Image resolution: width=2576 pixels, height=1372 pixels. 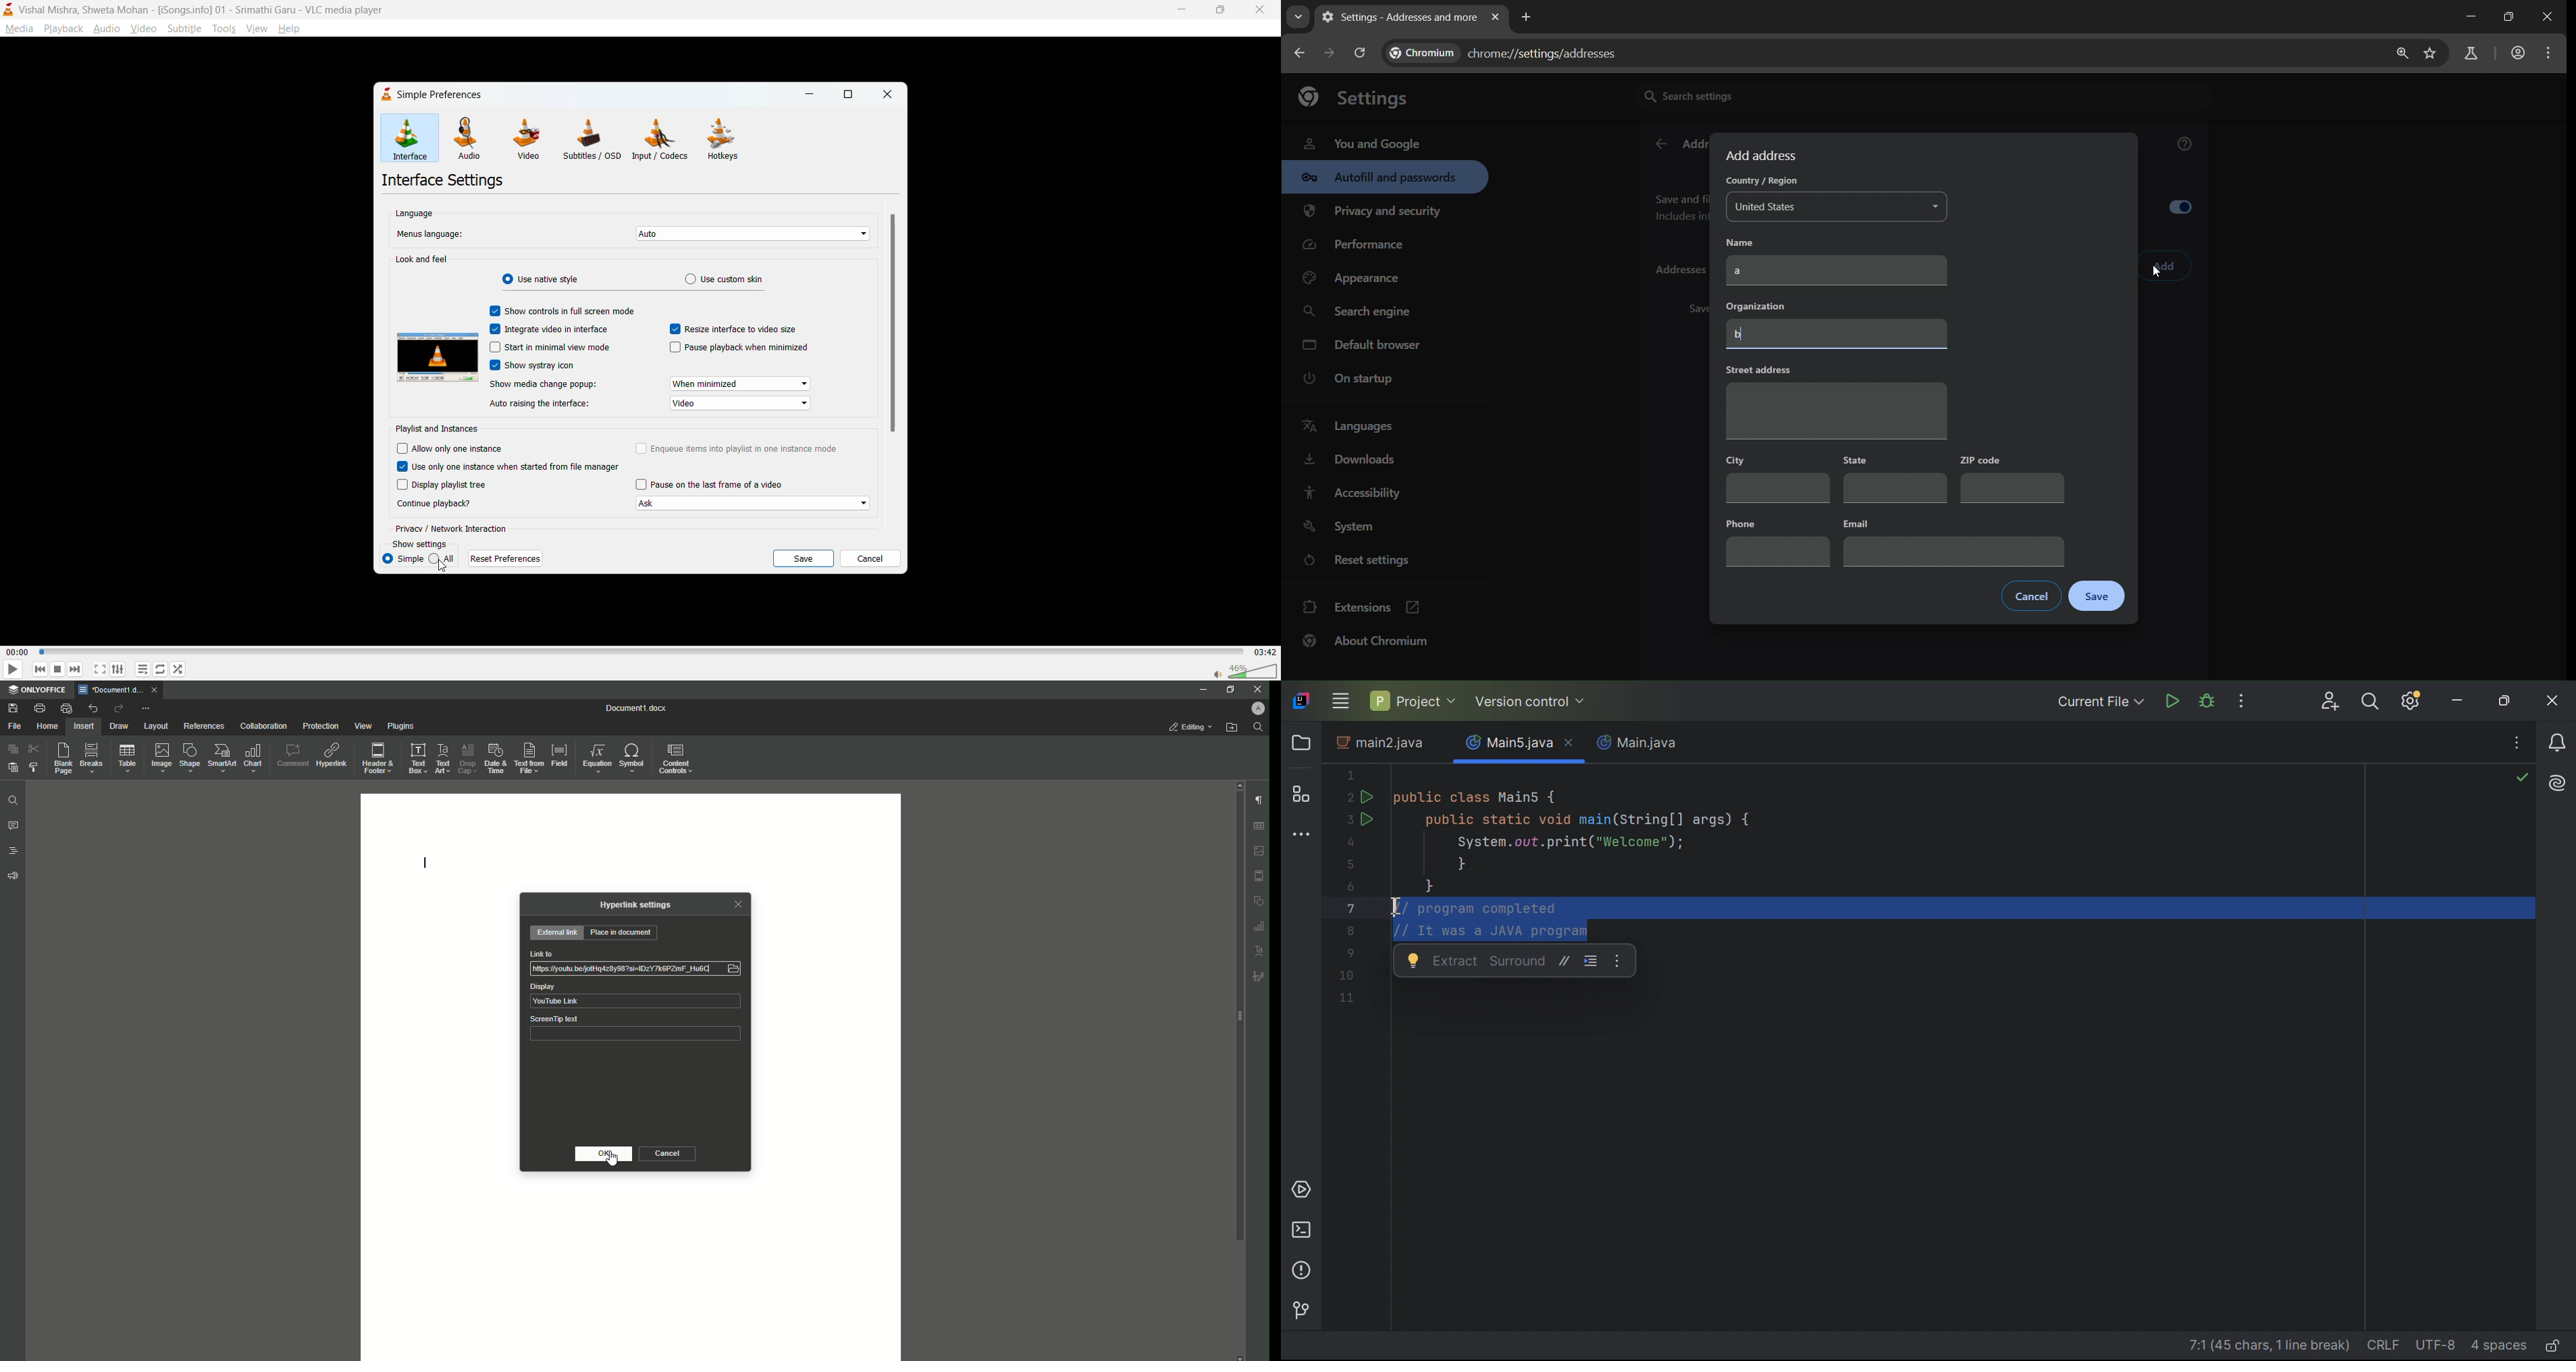 I want to click on loop, so click(x=158, y=668).